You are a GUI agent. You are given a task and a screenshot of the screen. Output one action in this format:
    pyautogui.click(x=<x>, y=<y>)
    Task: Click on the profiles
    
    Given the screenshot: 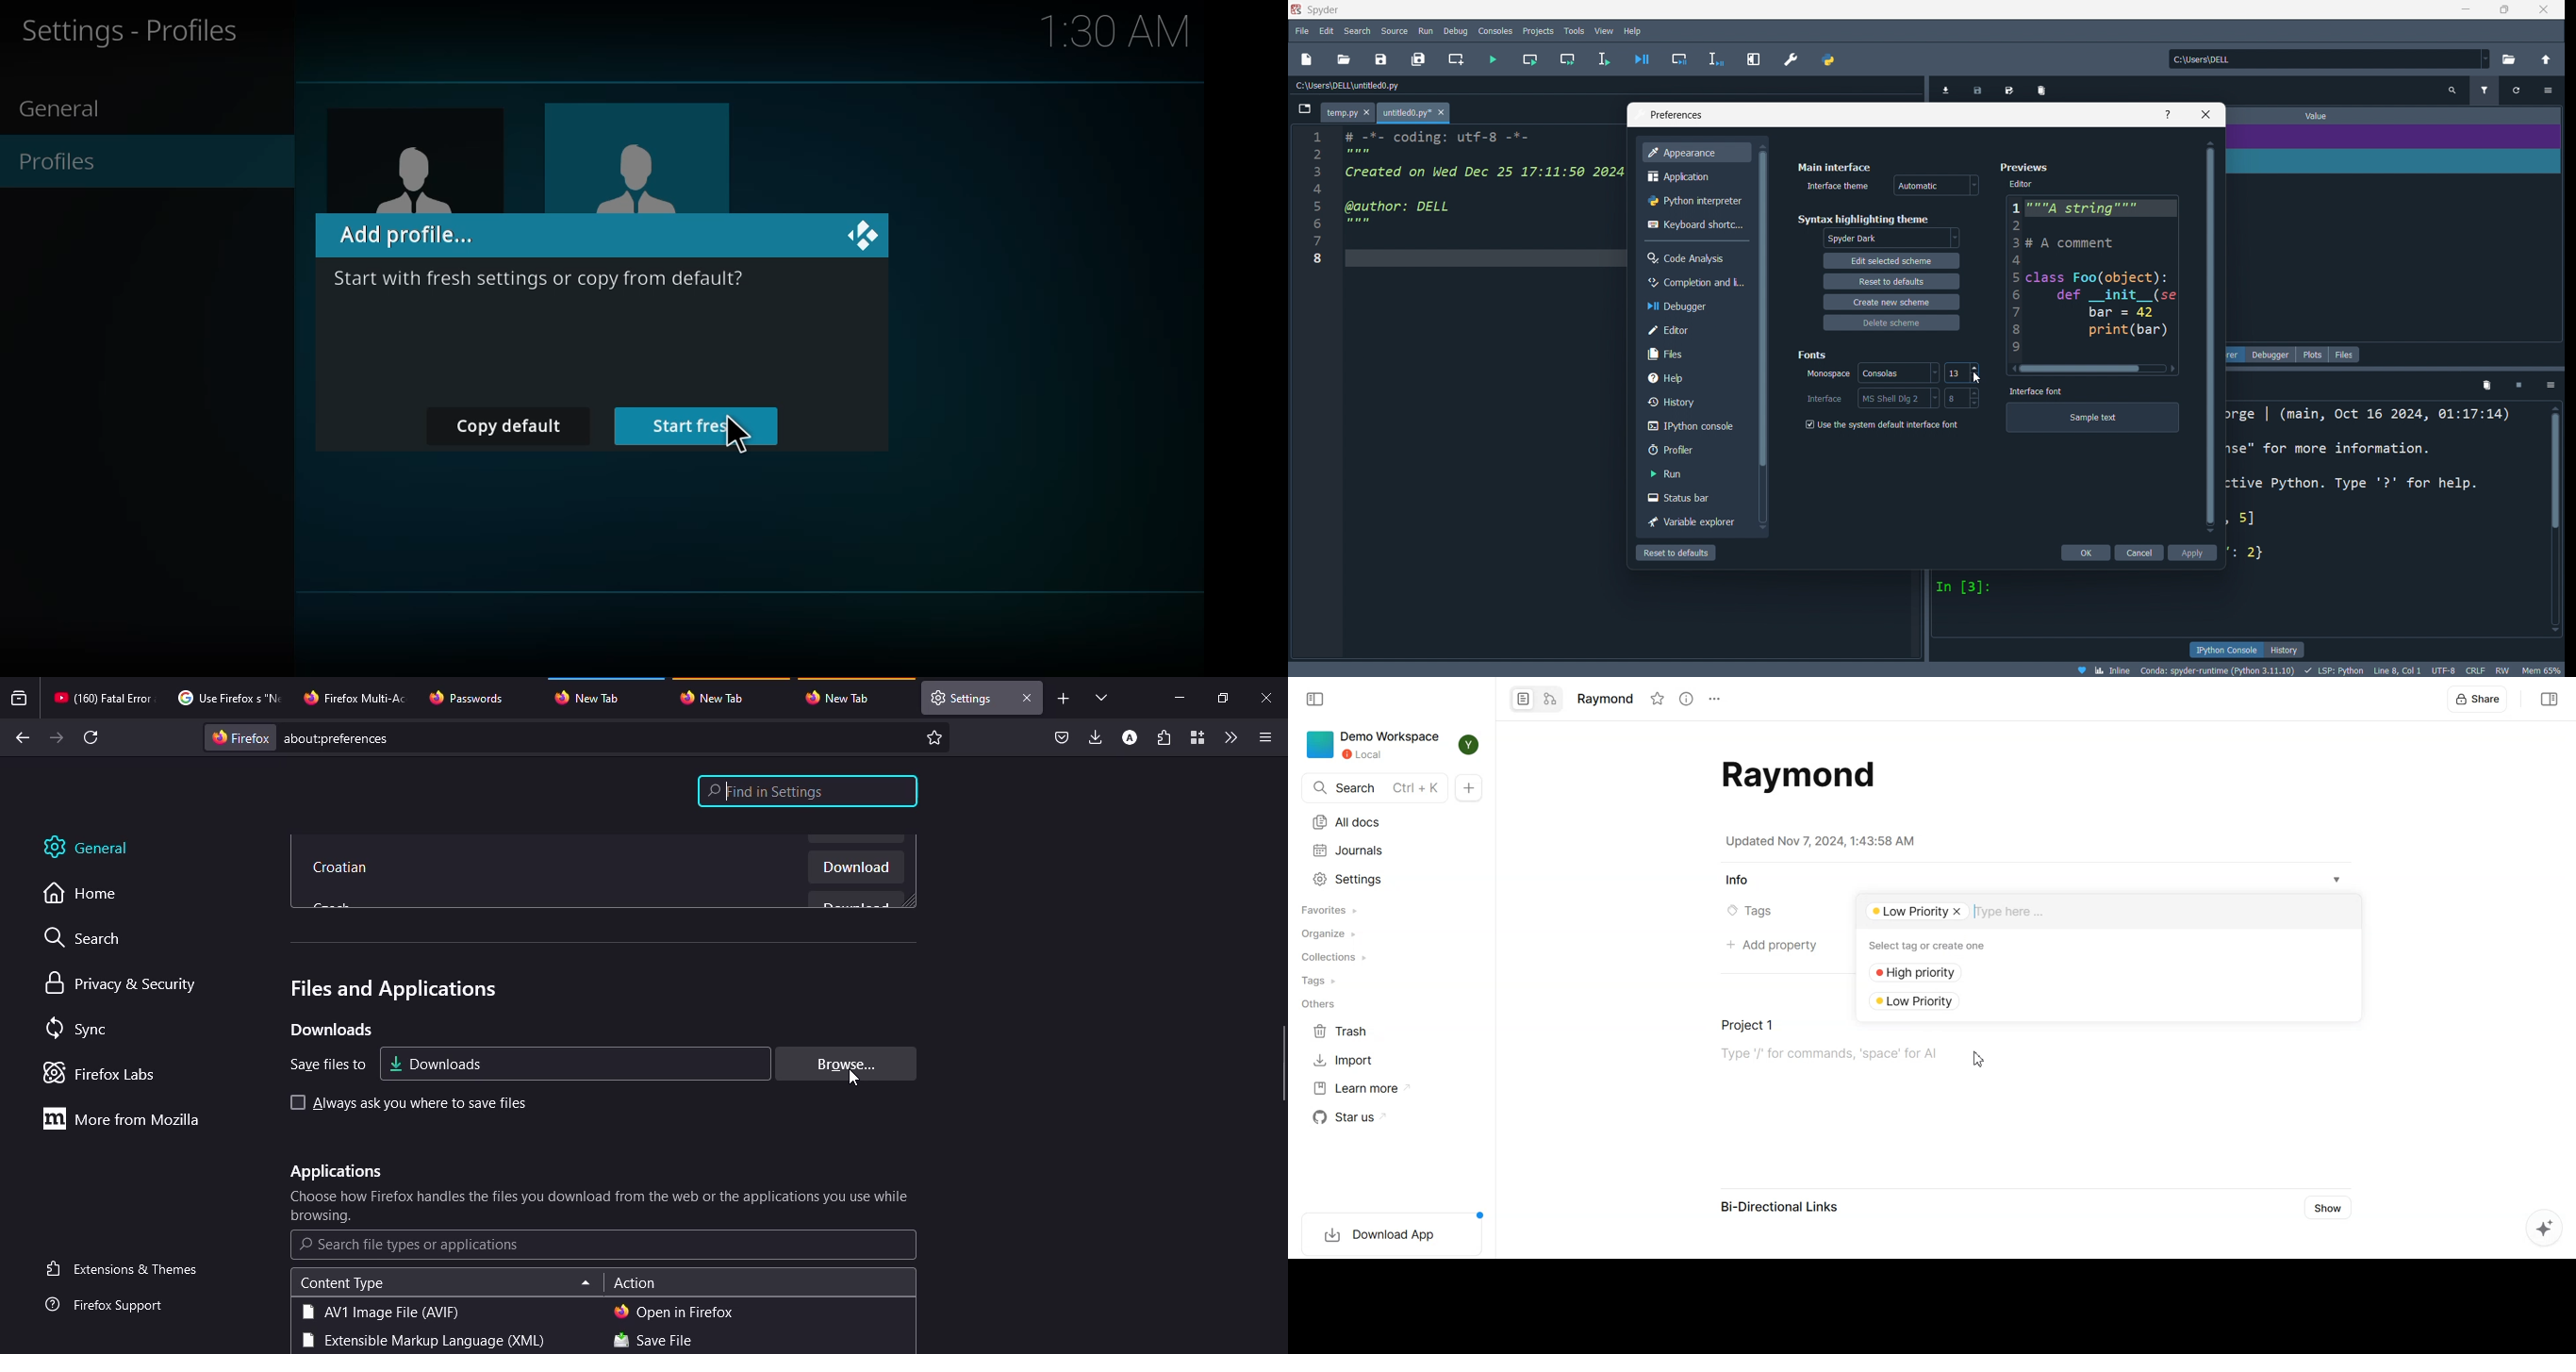 What is the action you would take?
    pyautogui.click(x=134, y=31)
    